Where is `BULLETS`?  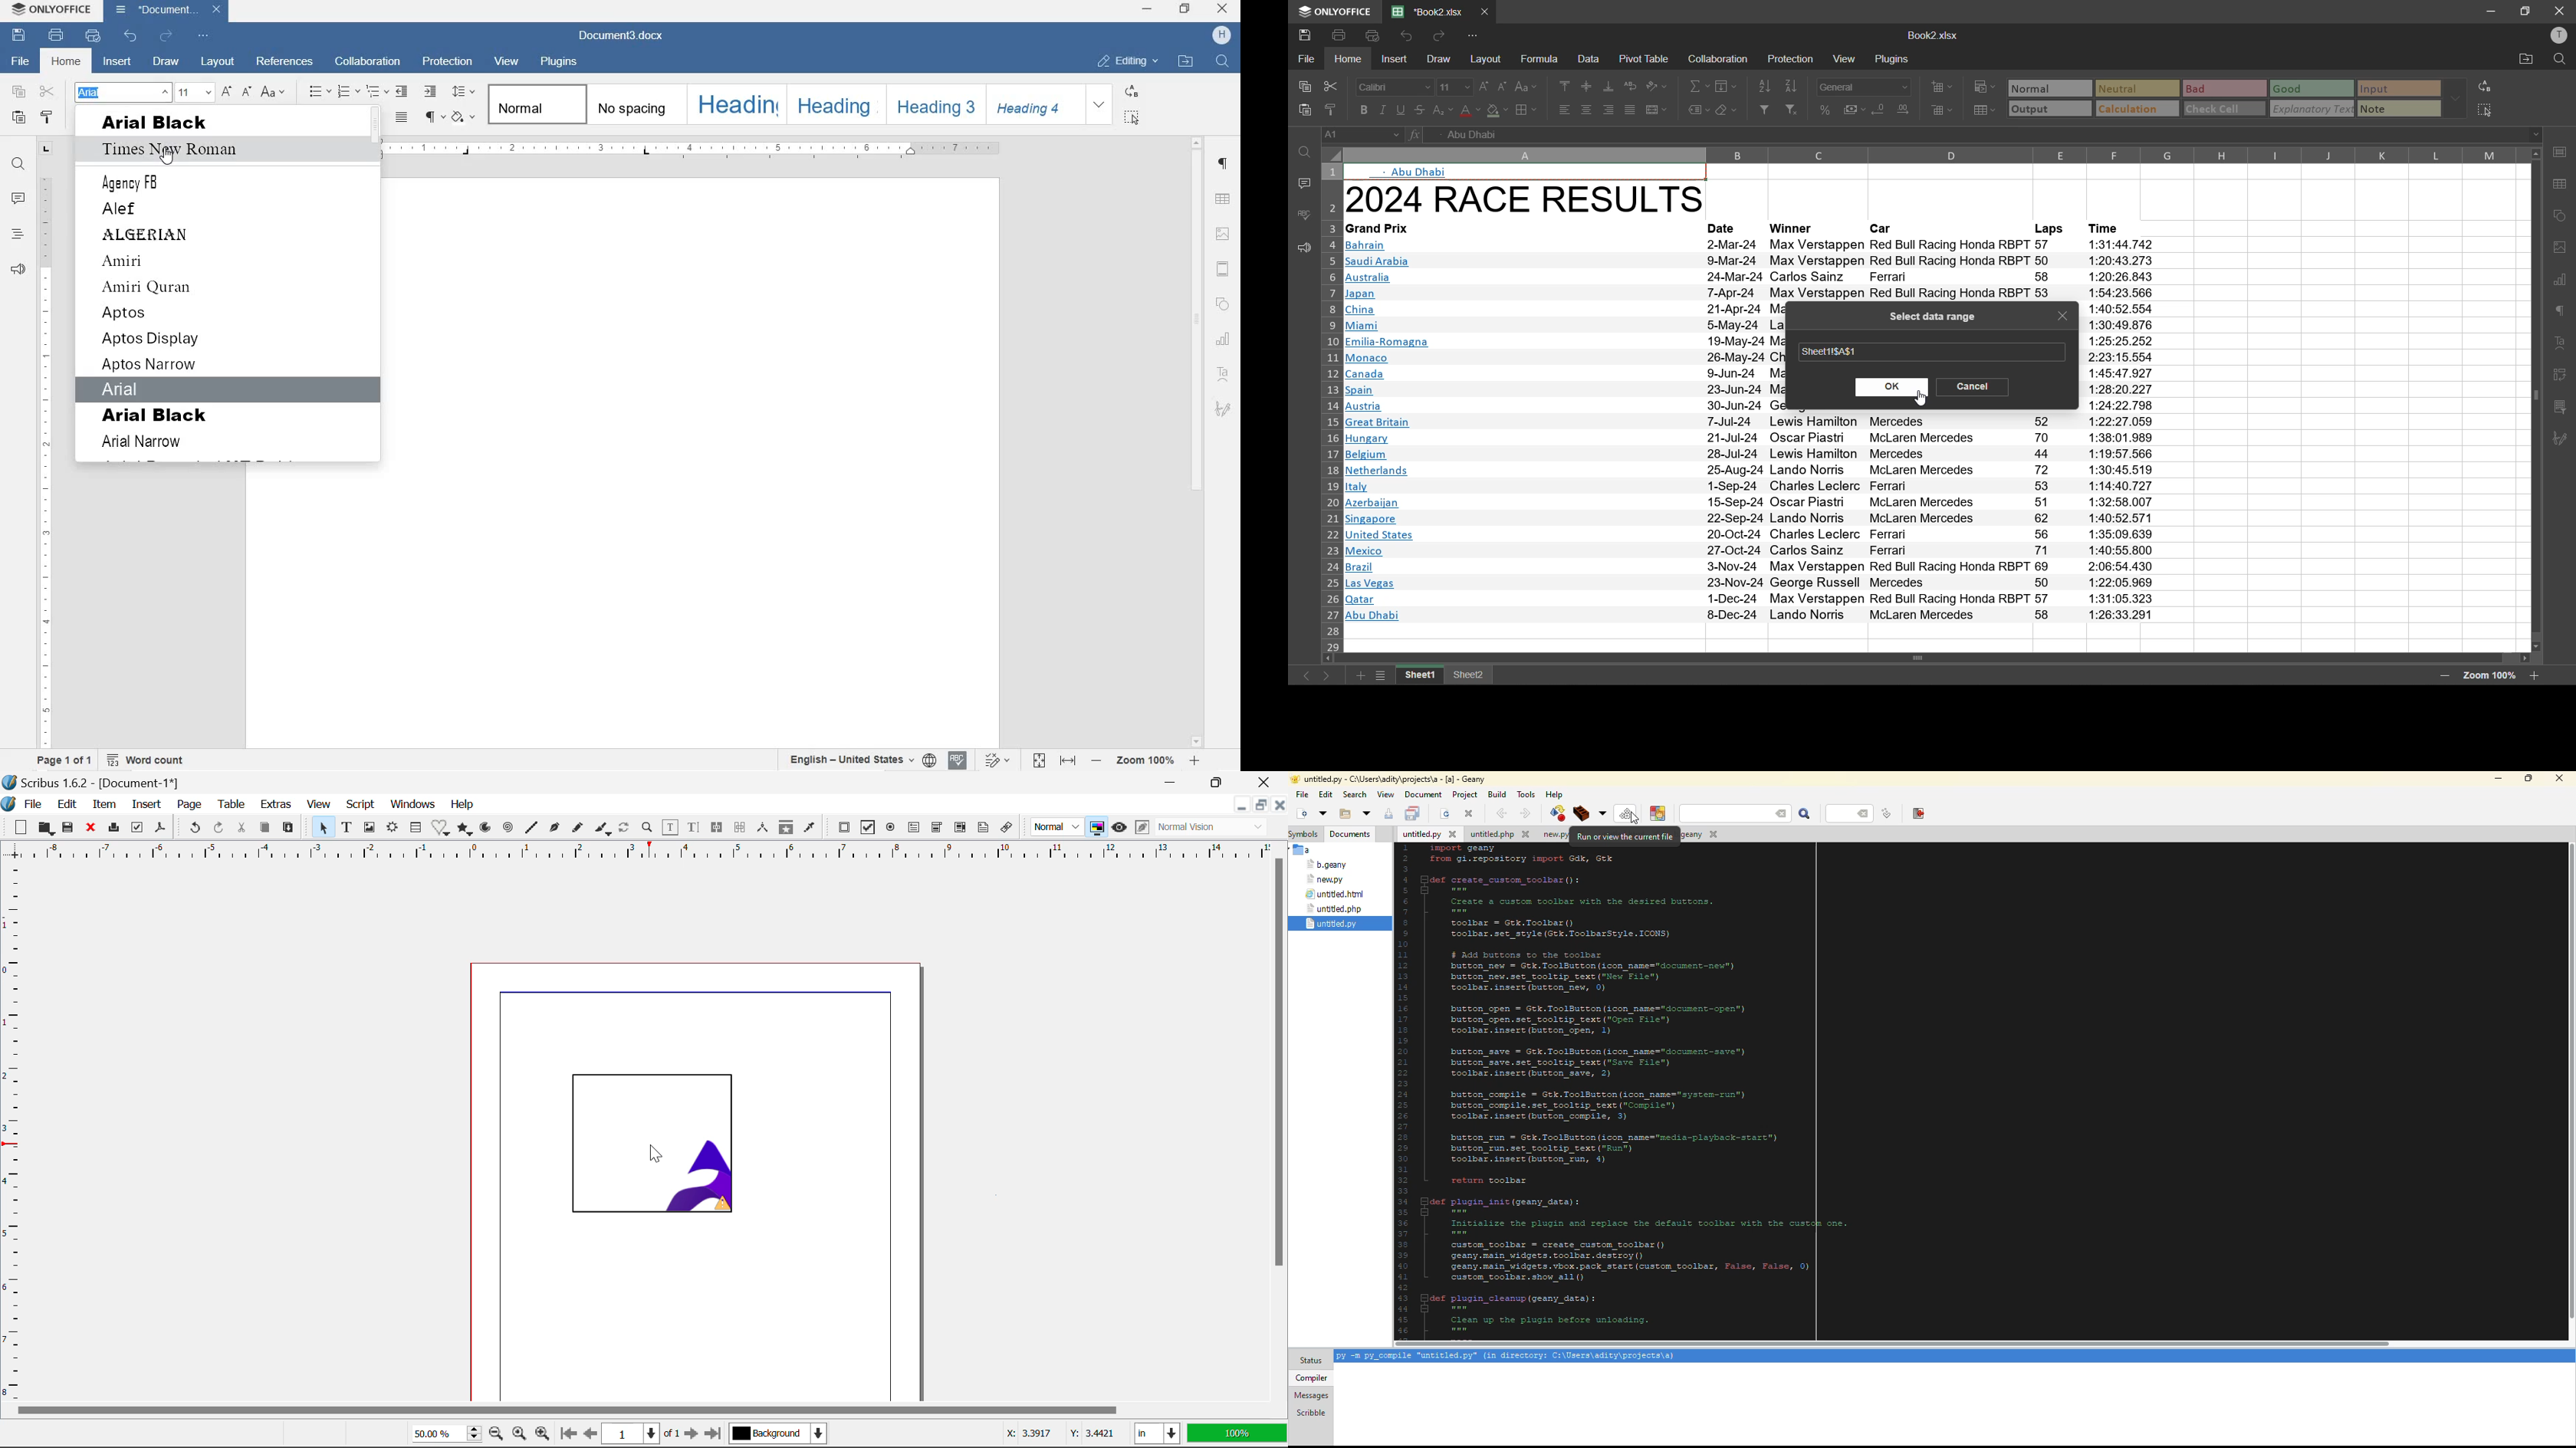 BULLETS is located at coordinates (320, 92).